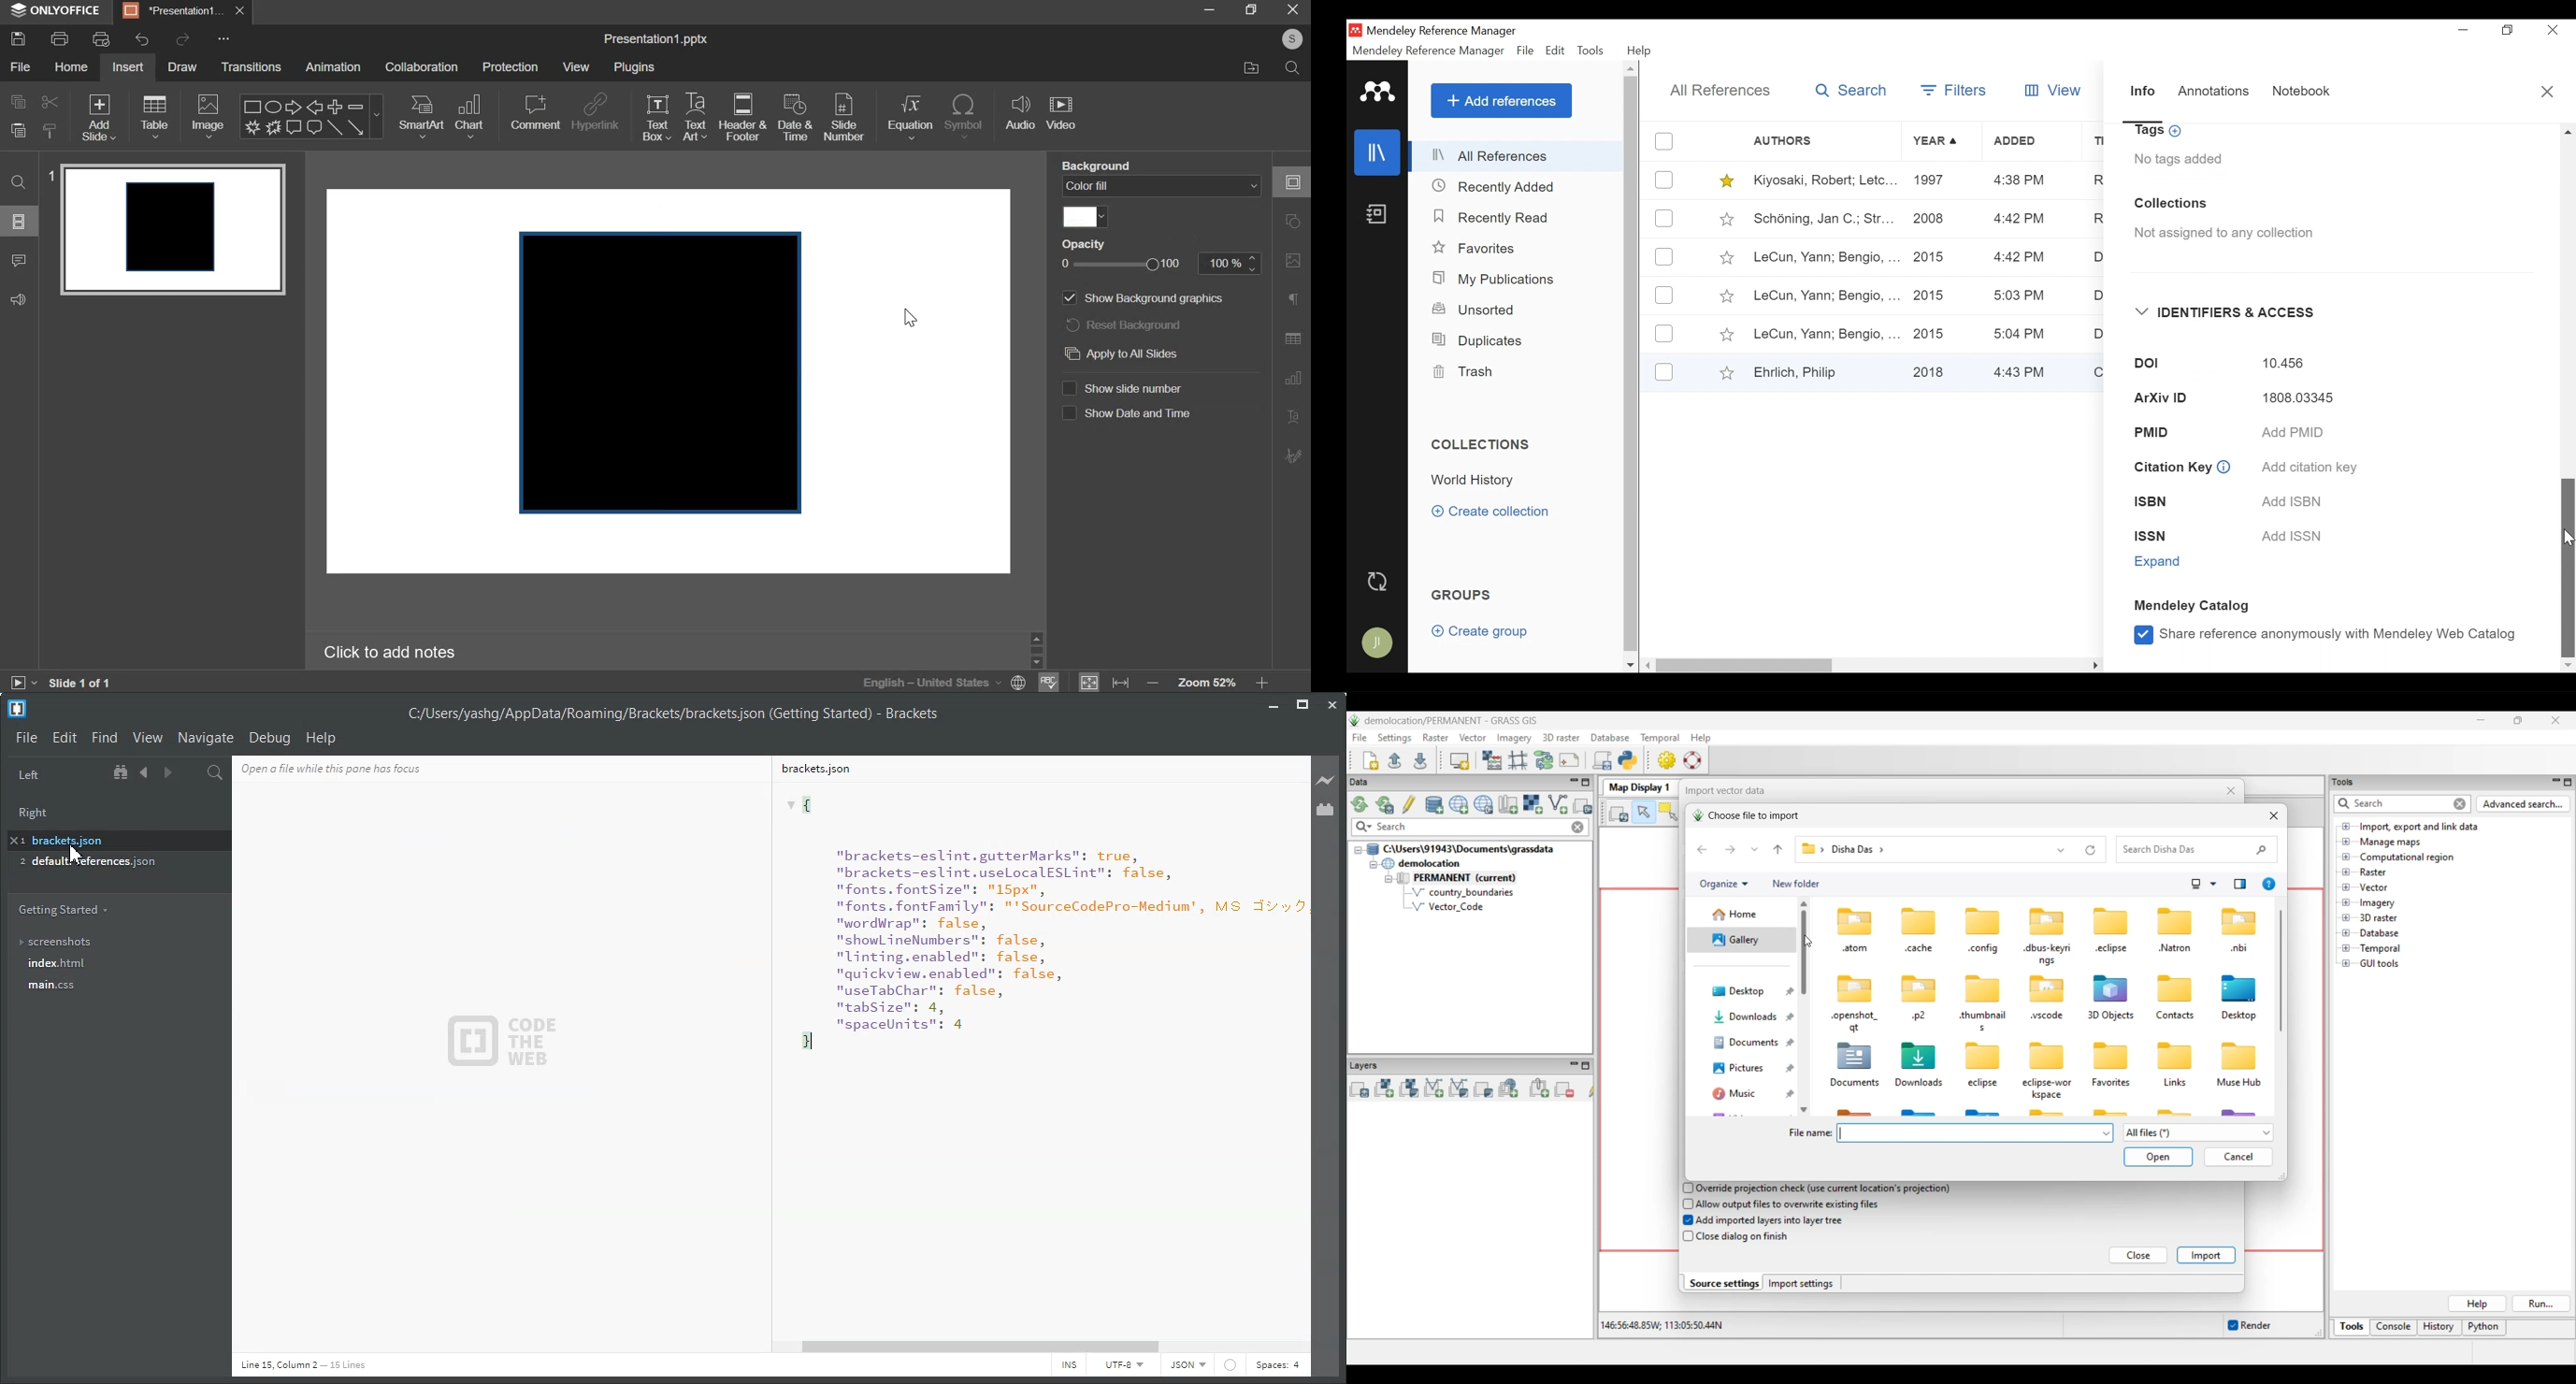 This screenshot has width=2576, height=1400. I want to click on Play button, so click(24, 678).